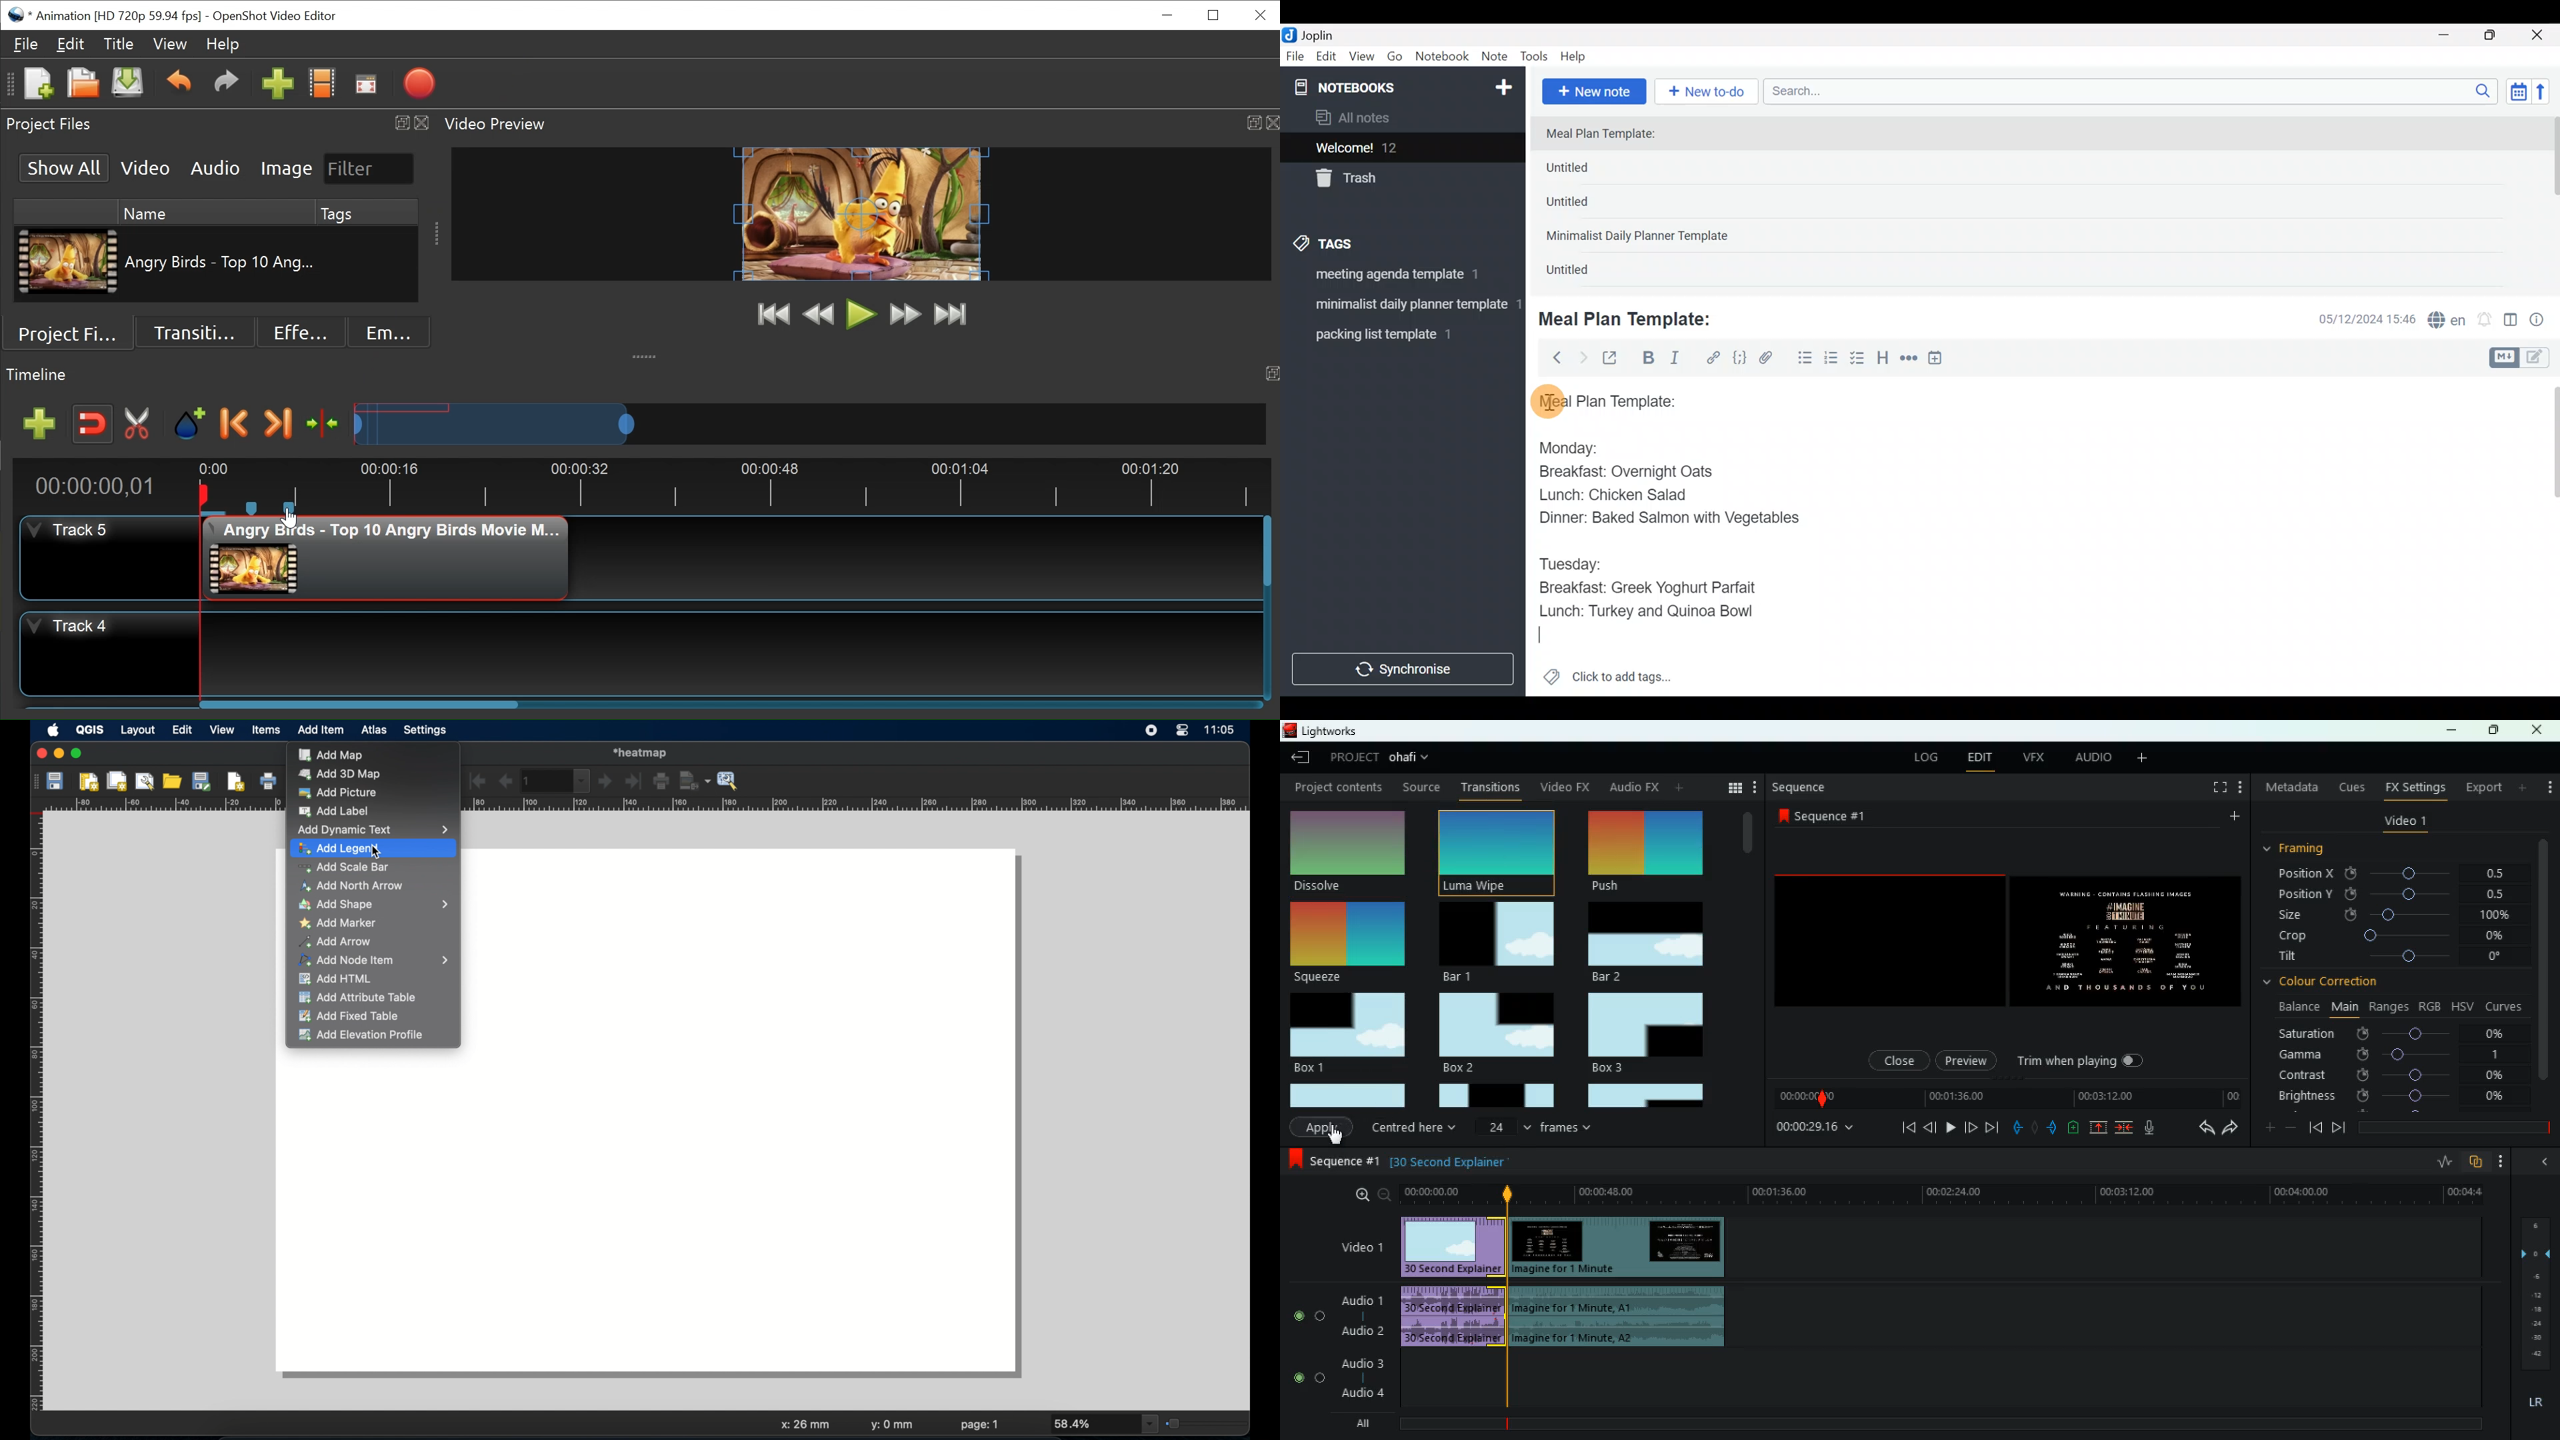  Describe the element at coordinates (181, 86) in the screenshot. I see `Undo` at that location.